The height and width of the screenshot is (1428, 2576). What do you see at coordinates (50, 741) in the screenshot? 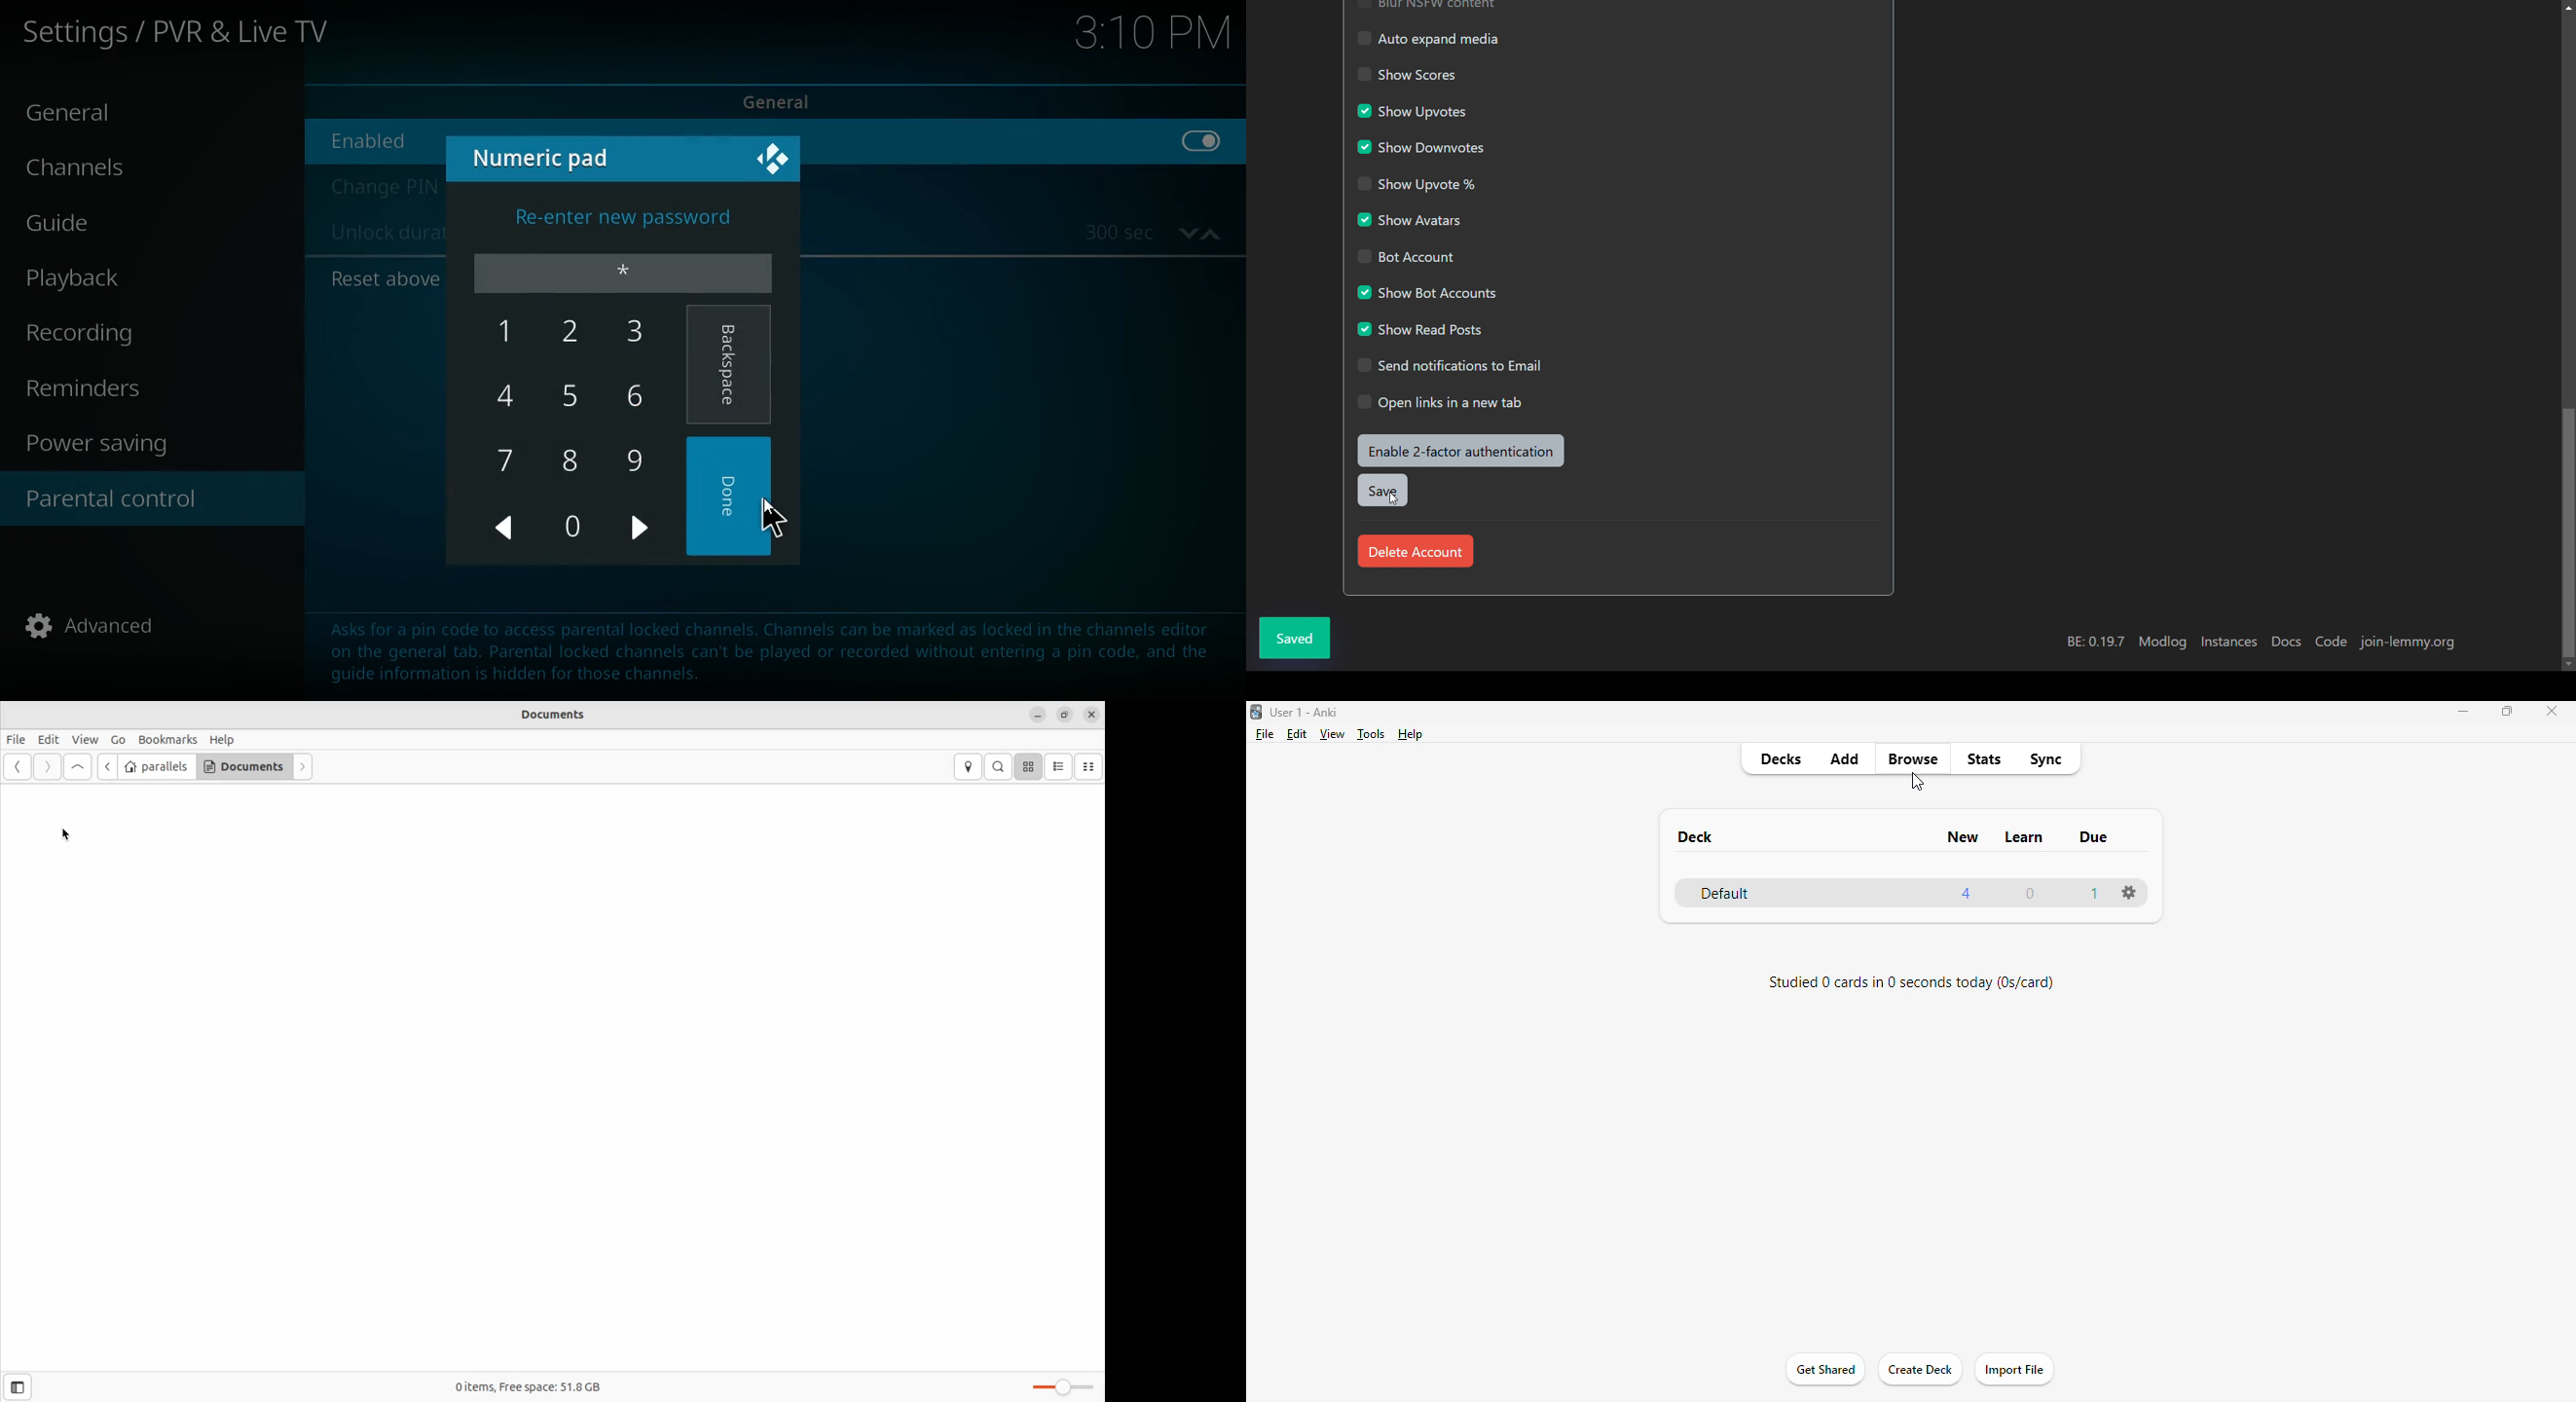
I see `Edit` at bounding box center [50, 741].